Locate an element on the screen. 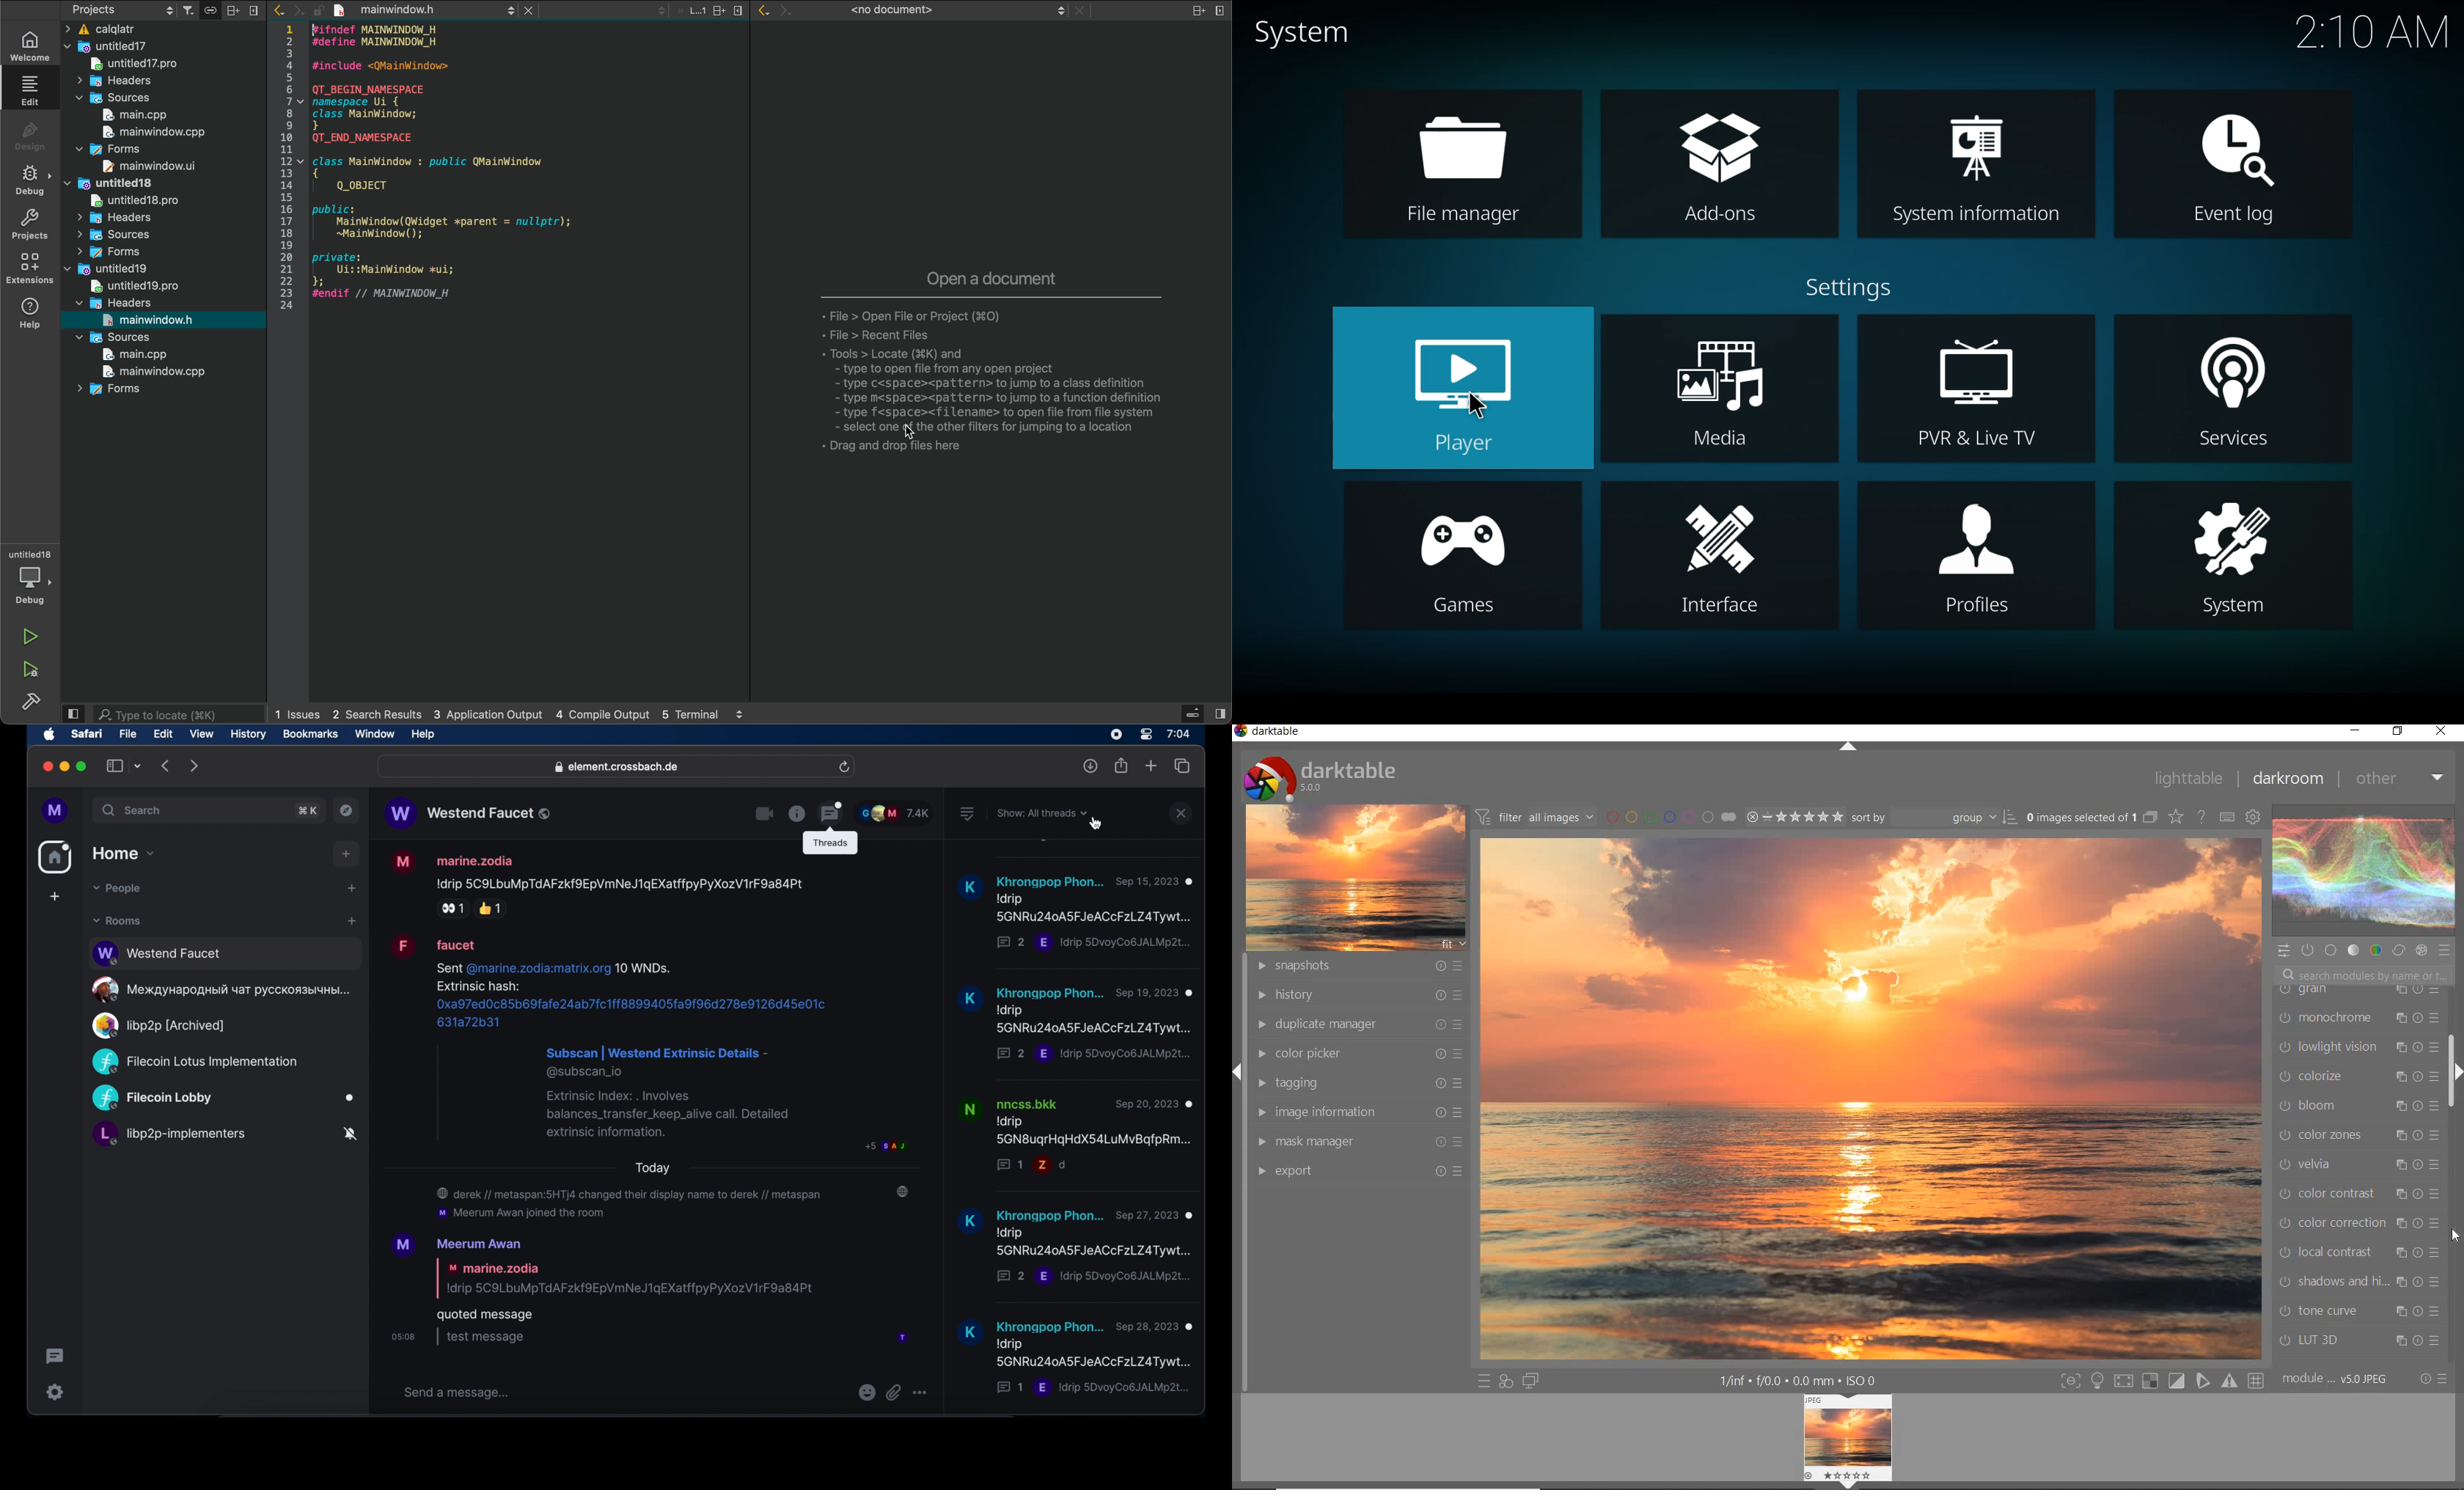 The width and height of the screenshot is (2464, 1512). 3 application output is located at coordinates (488, 713).